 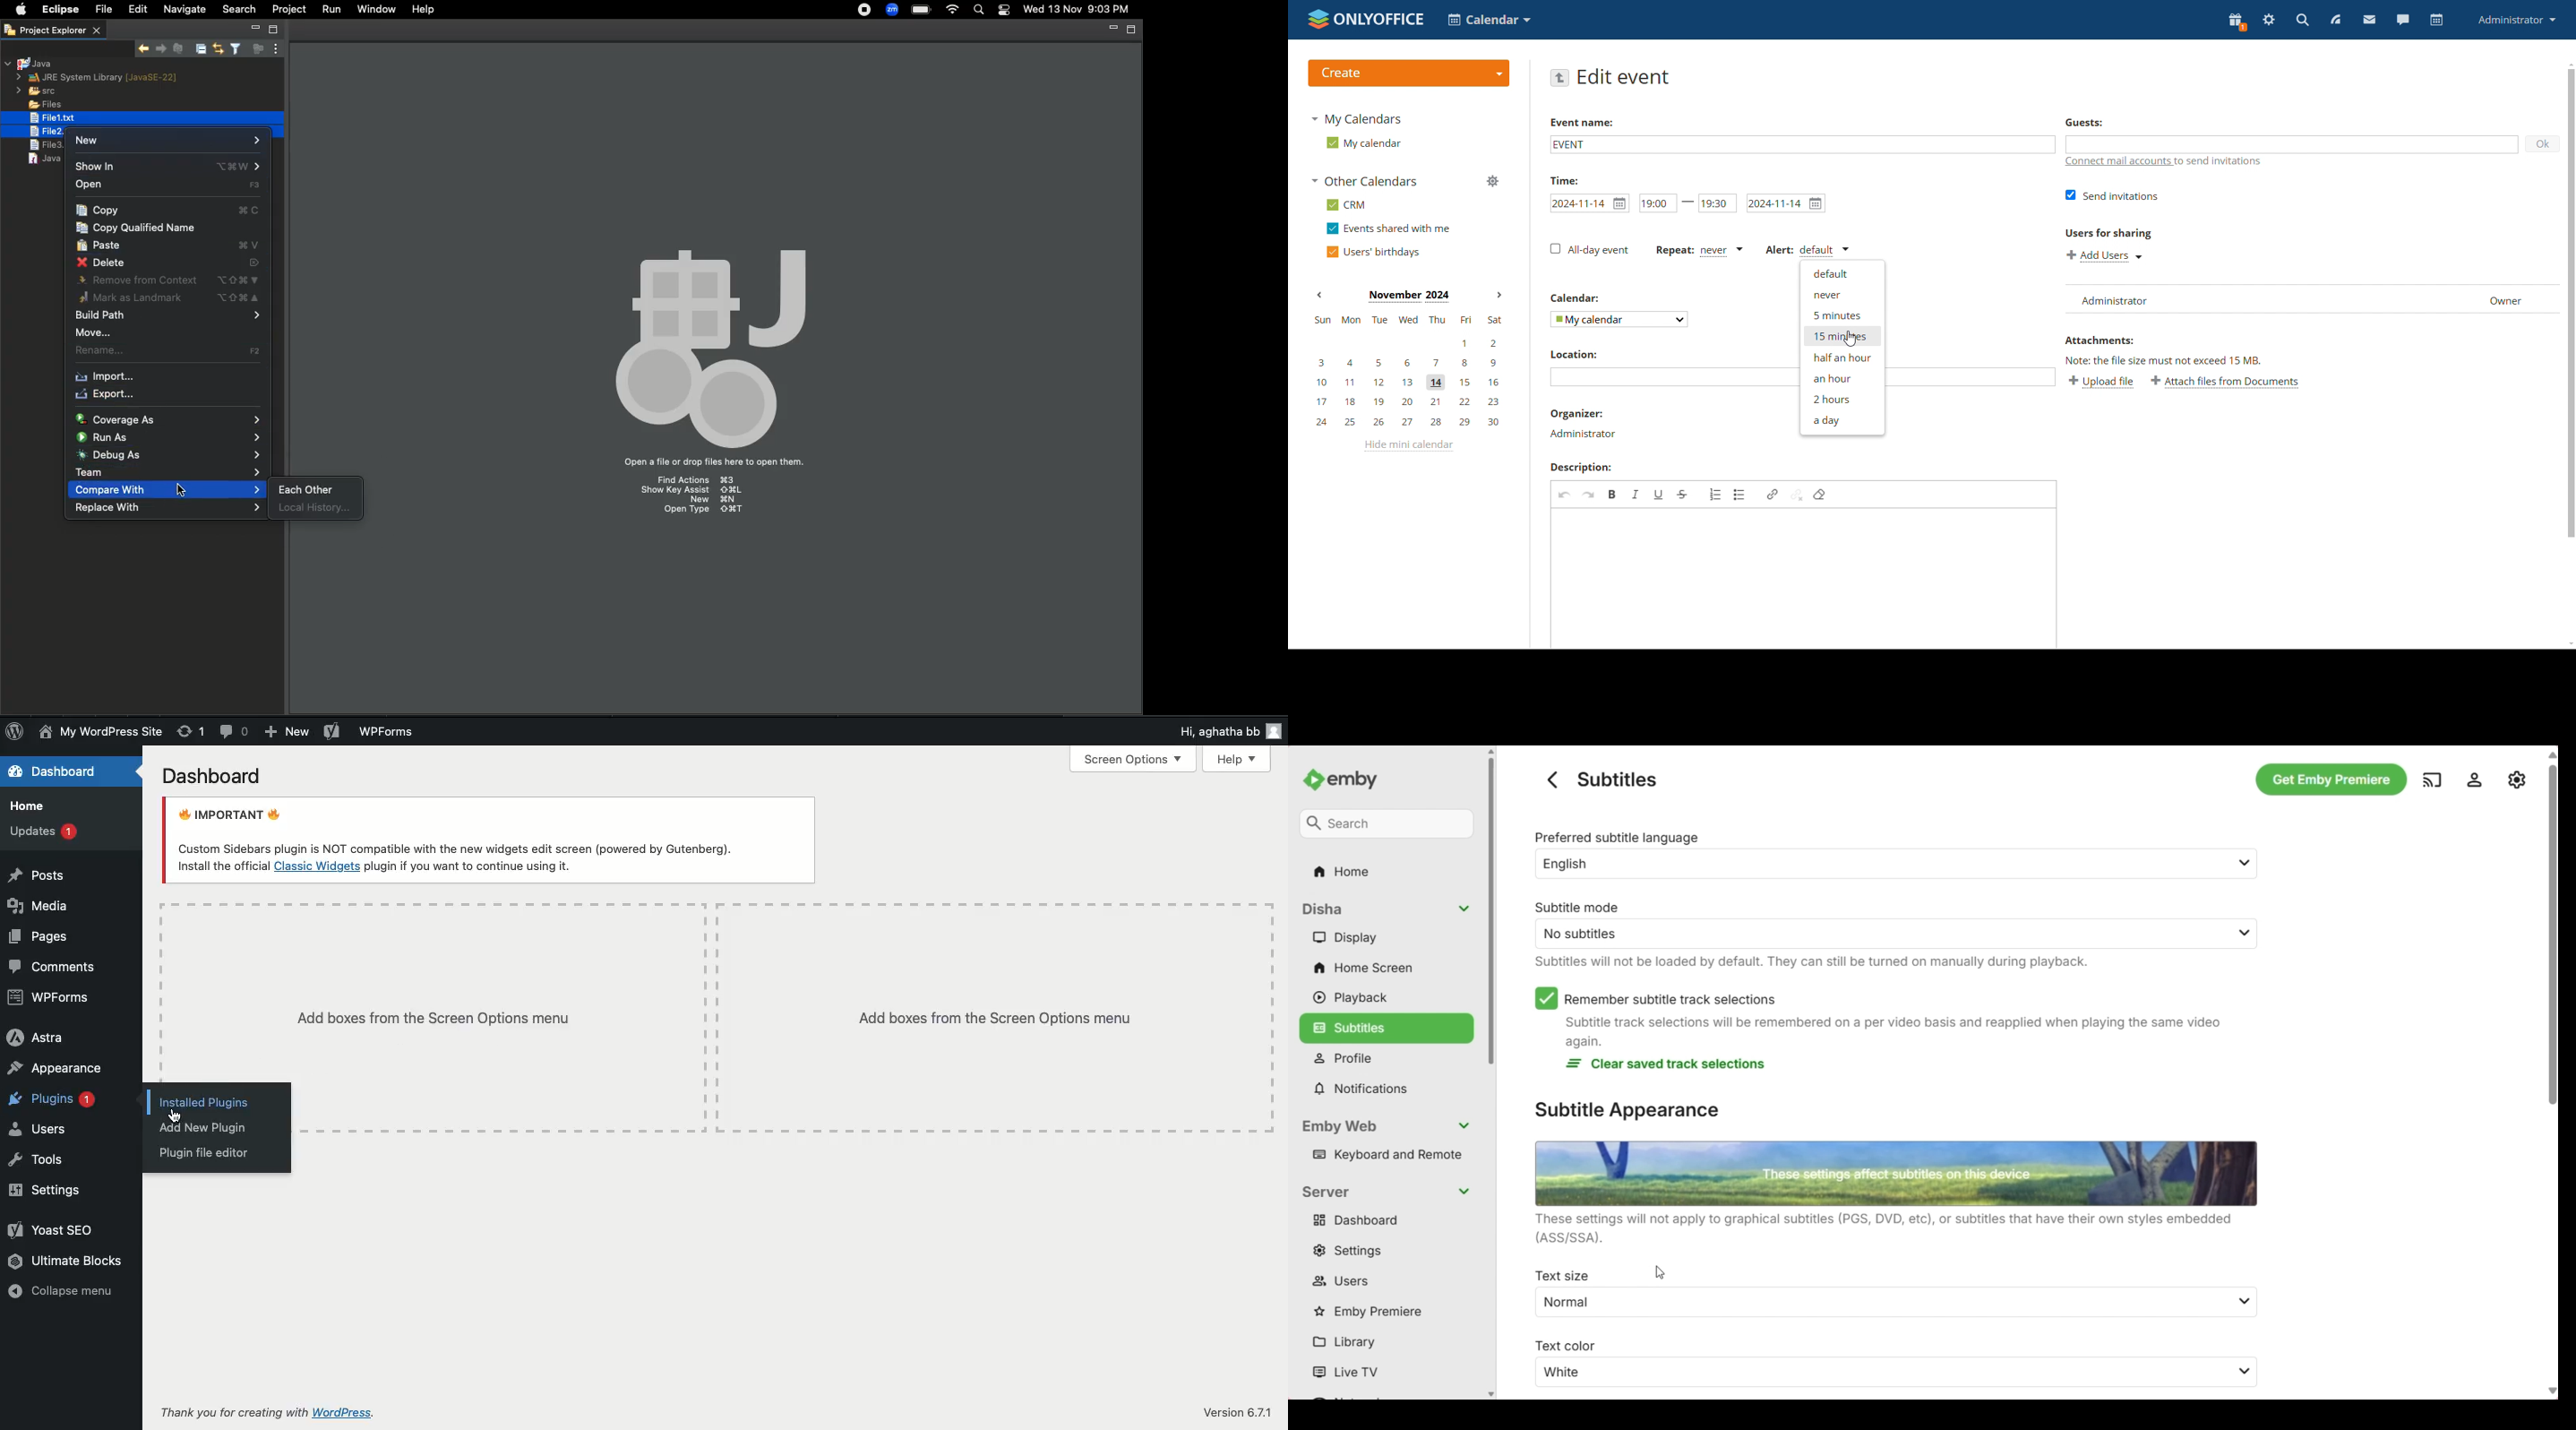 I want to click on end date, so click(x=1786, y=203).